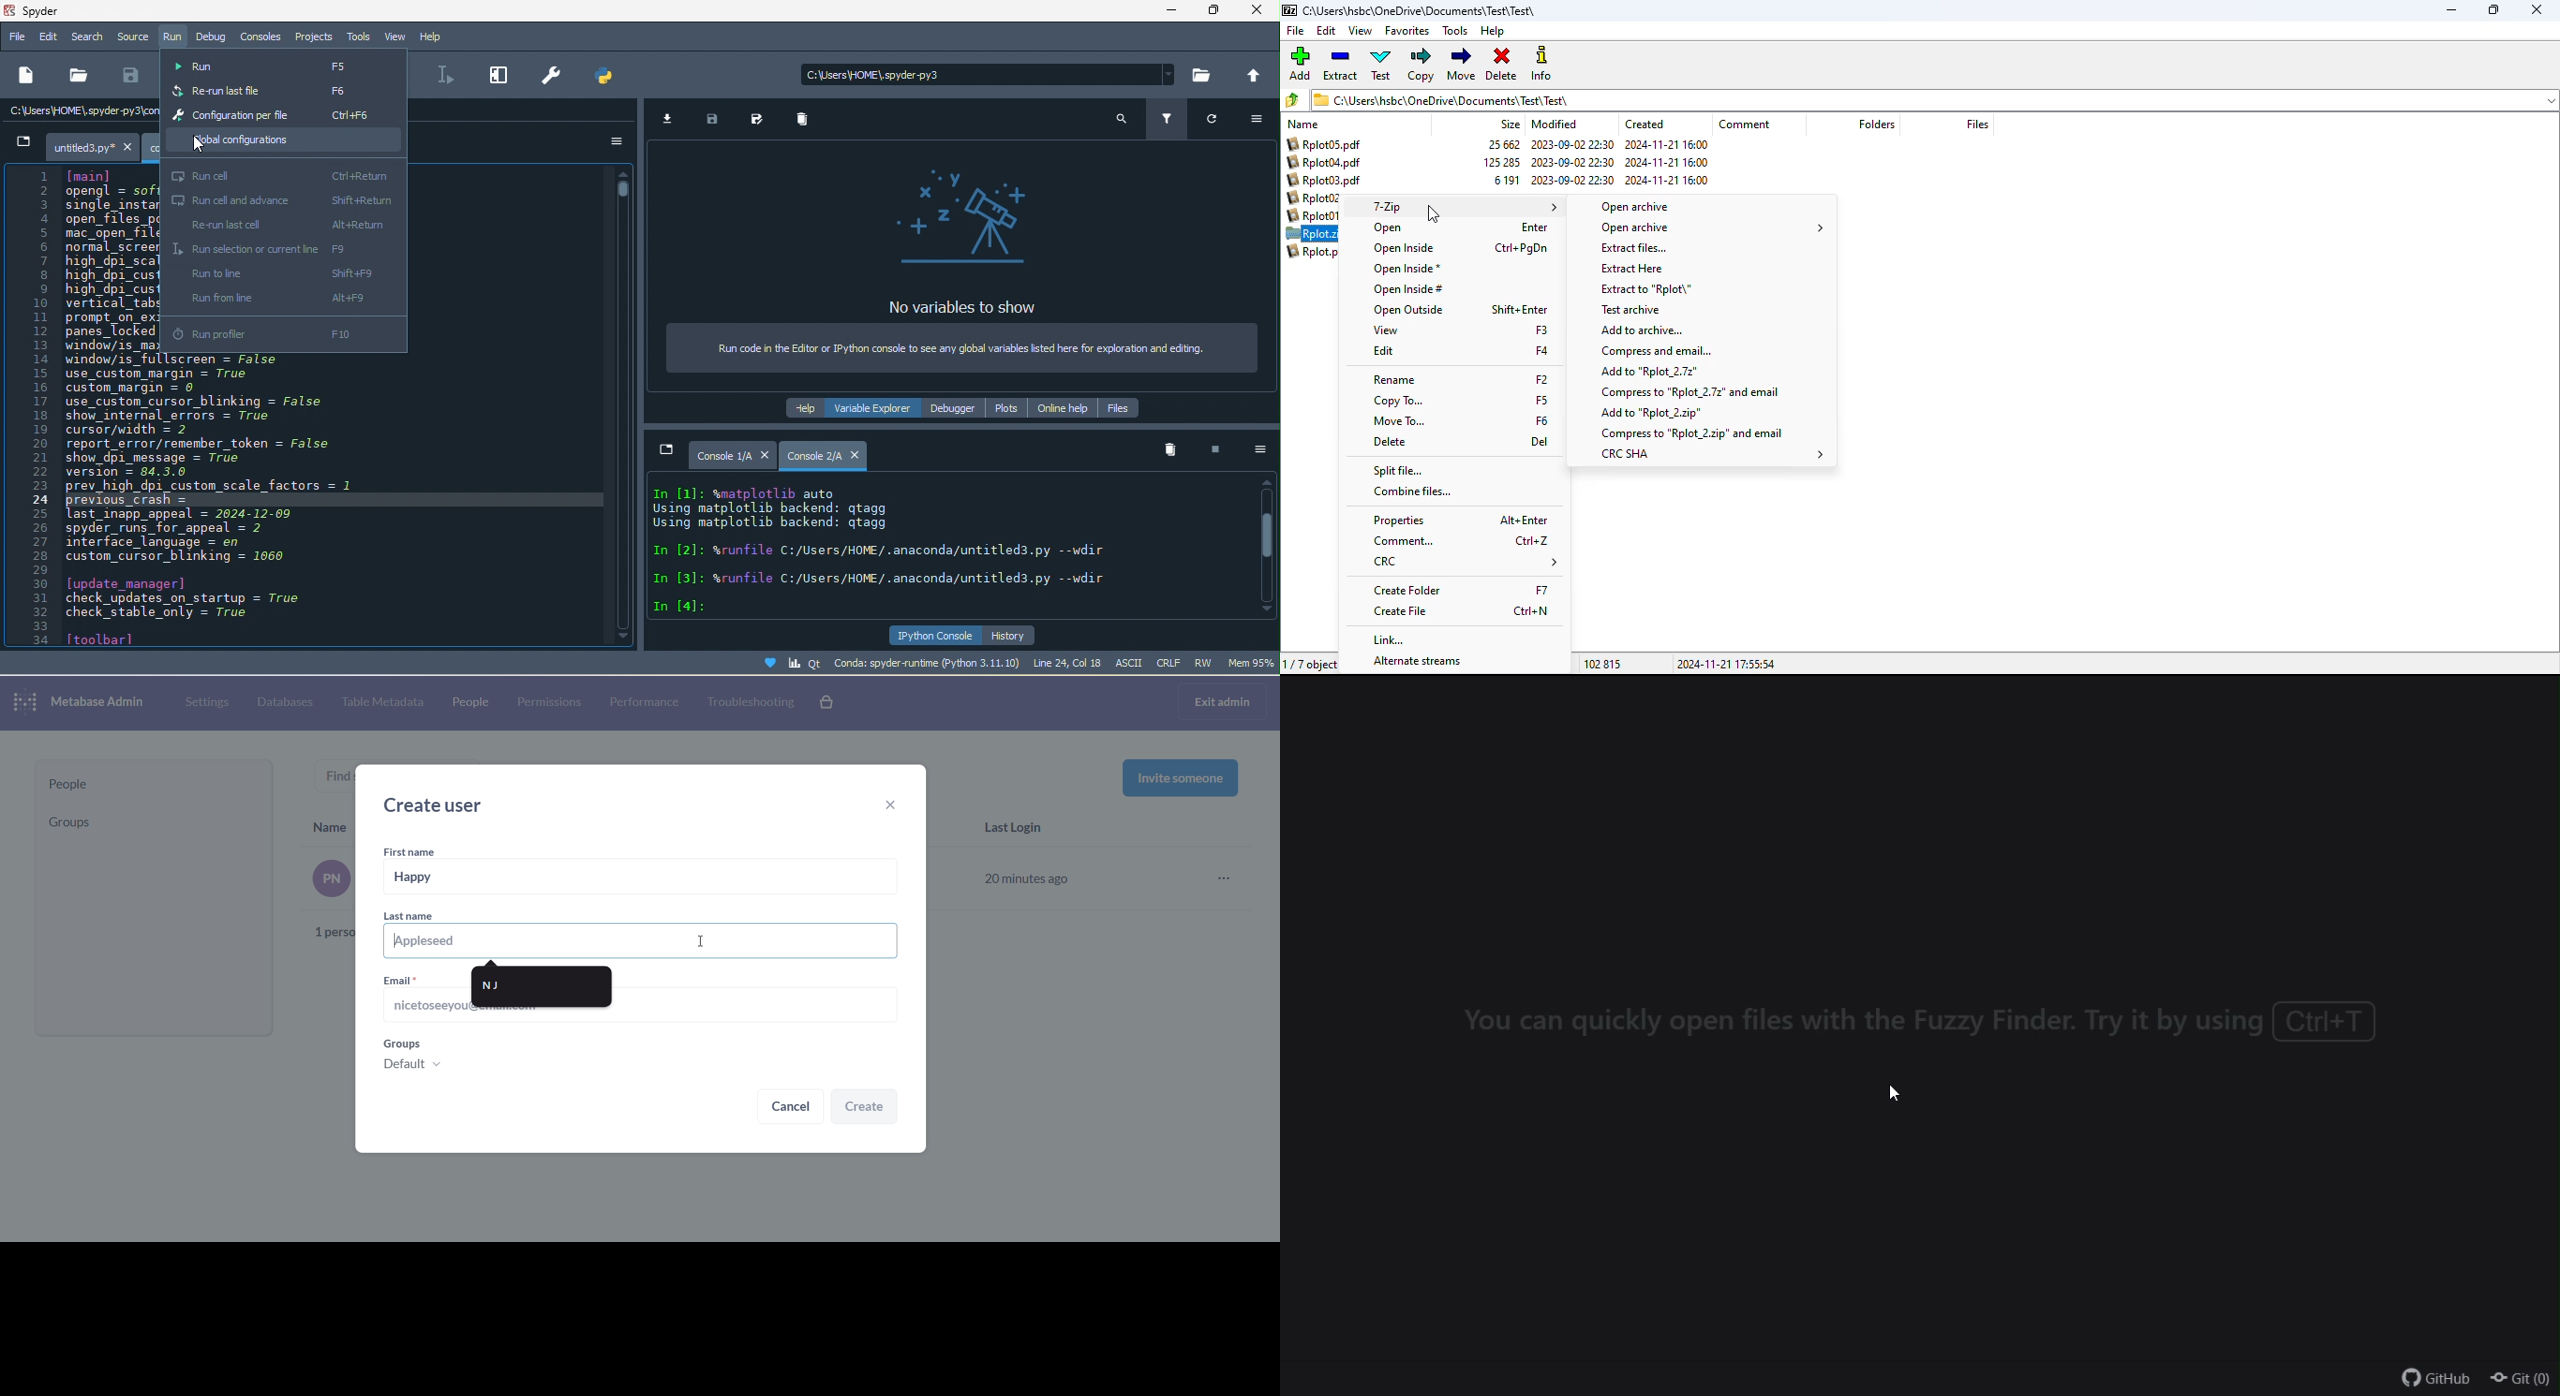  Describe the element at coordinates (275, 275) in the screenshot. I see `run to line` at that location.